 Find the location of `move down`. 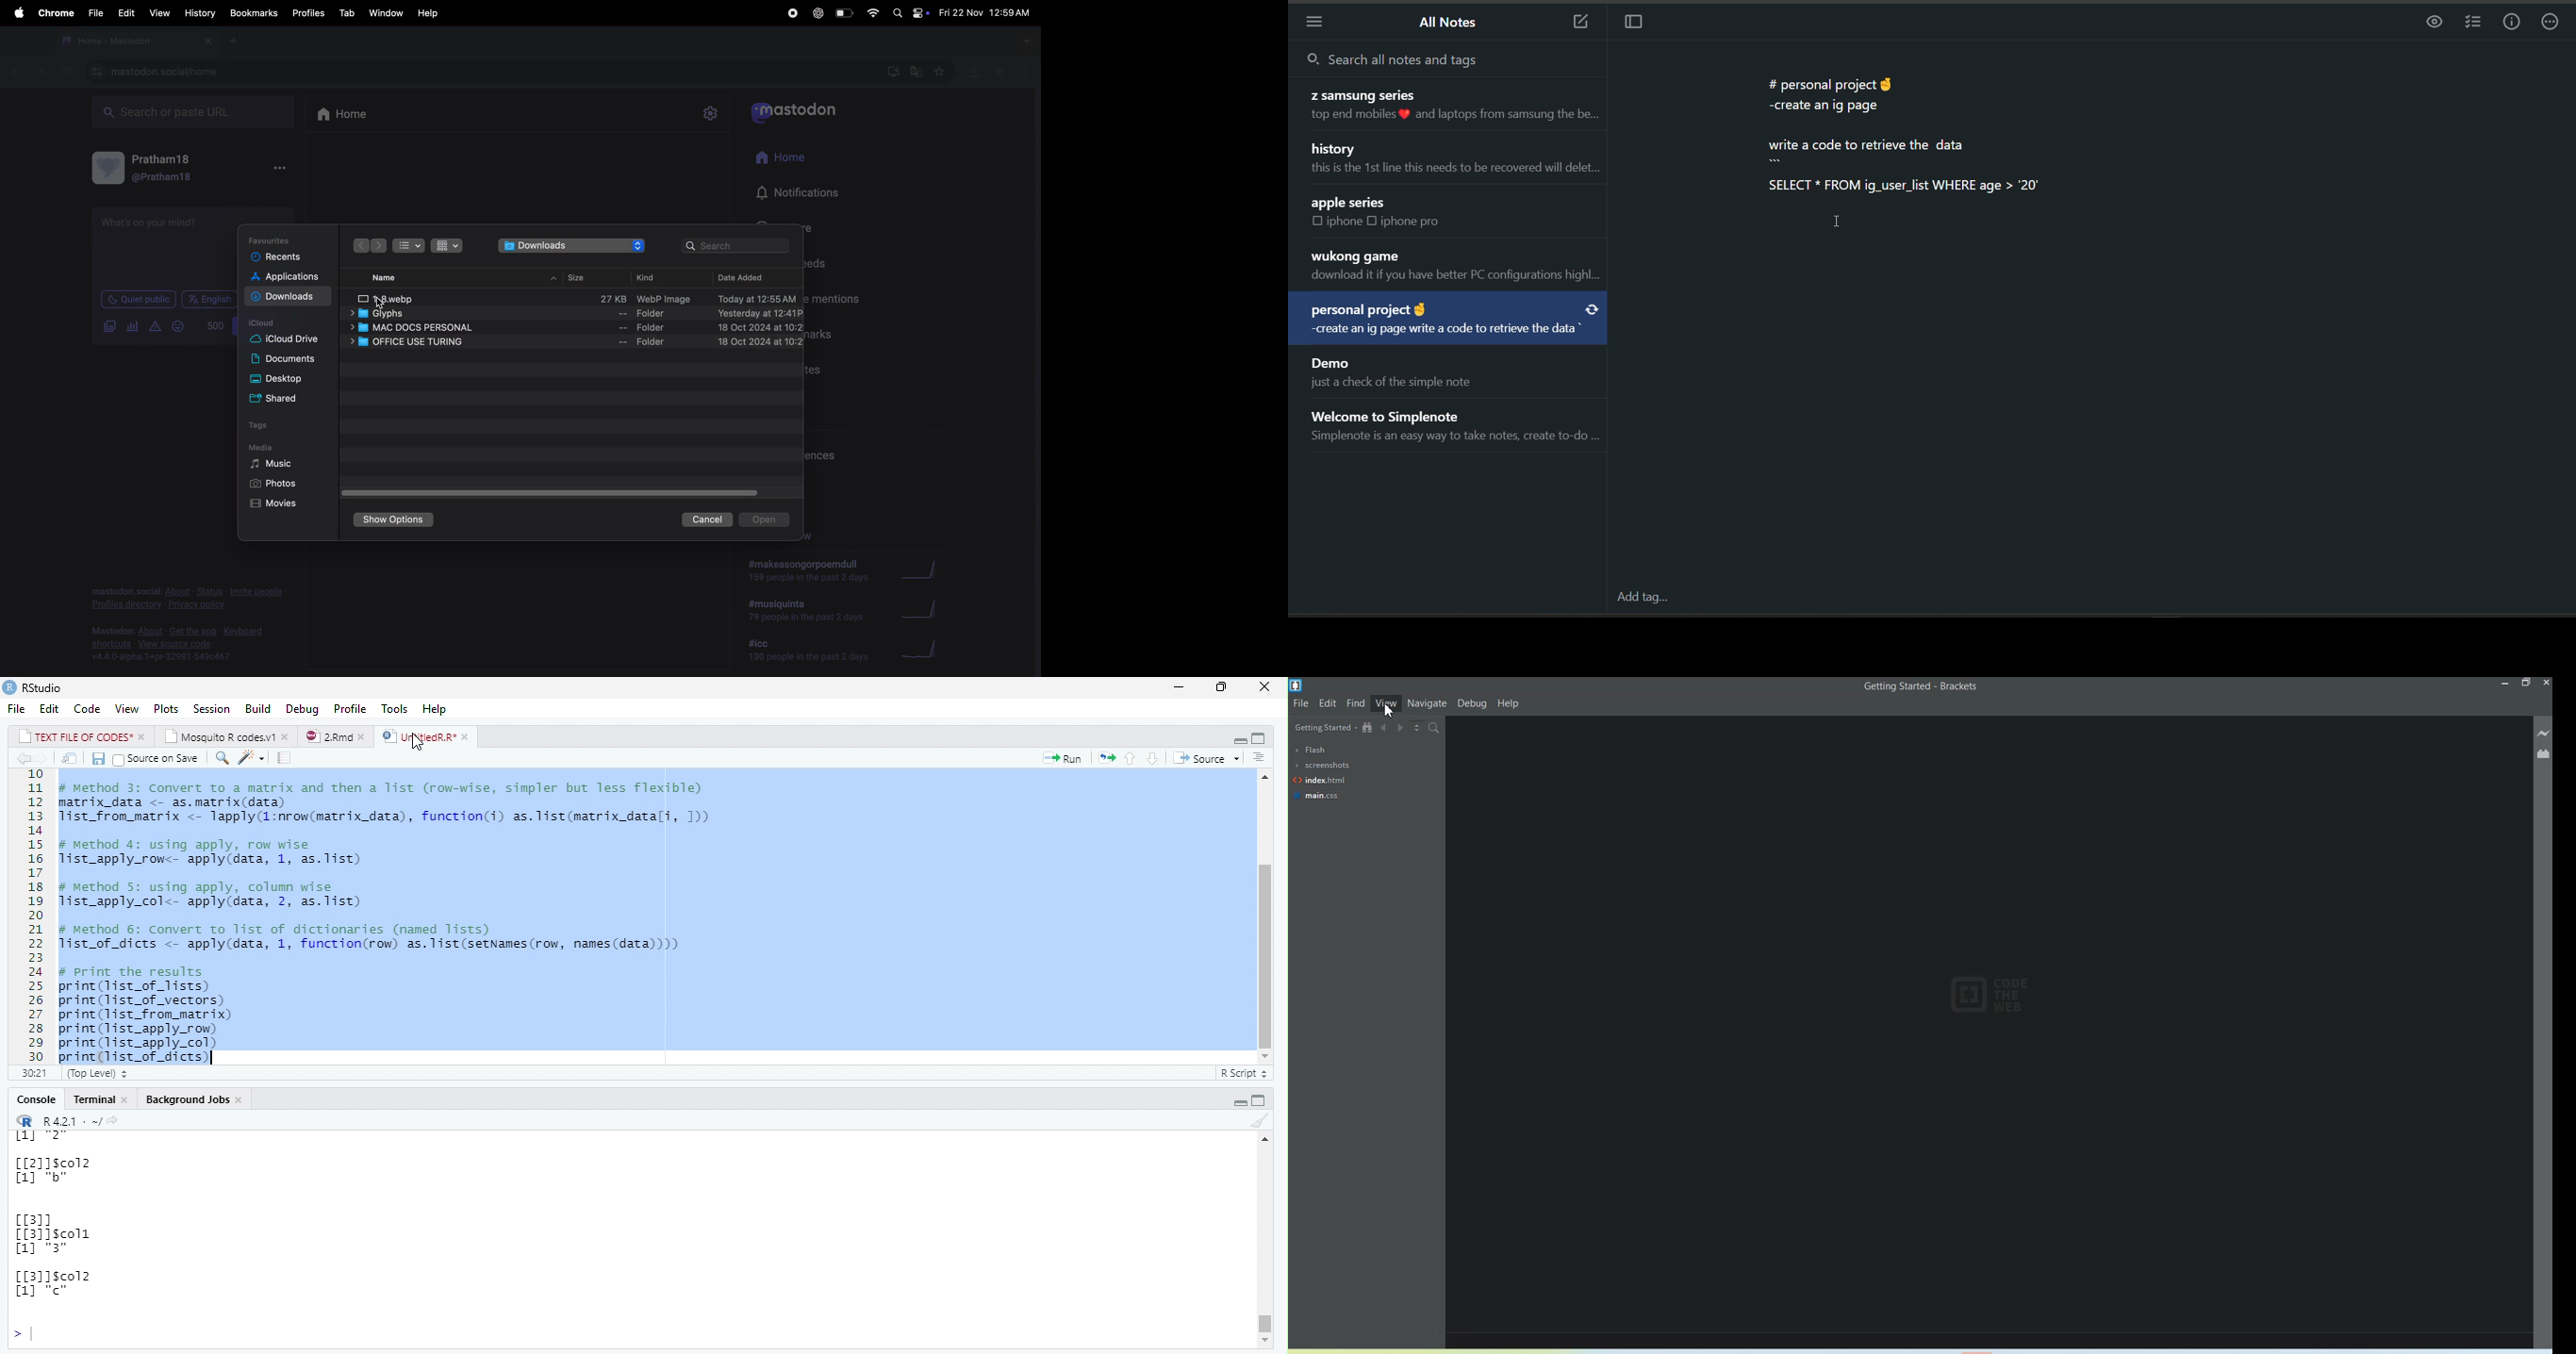

move down is located at coordinates (1265, 1053).